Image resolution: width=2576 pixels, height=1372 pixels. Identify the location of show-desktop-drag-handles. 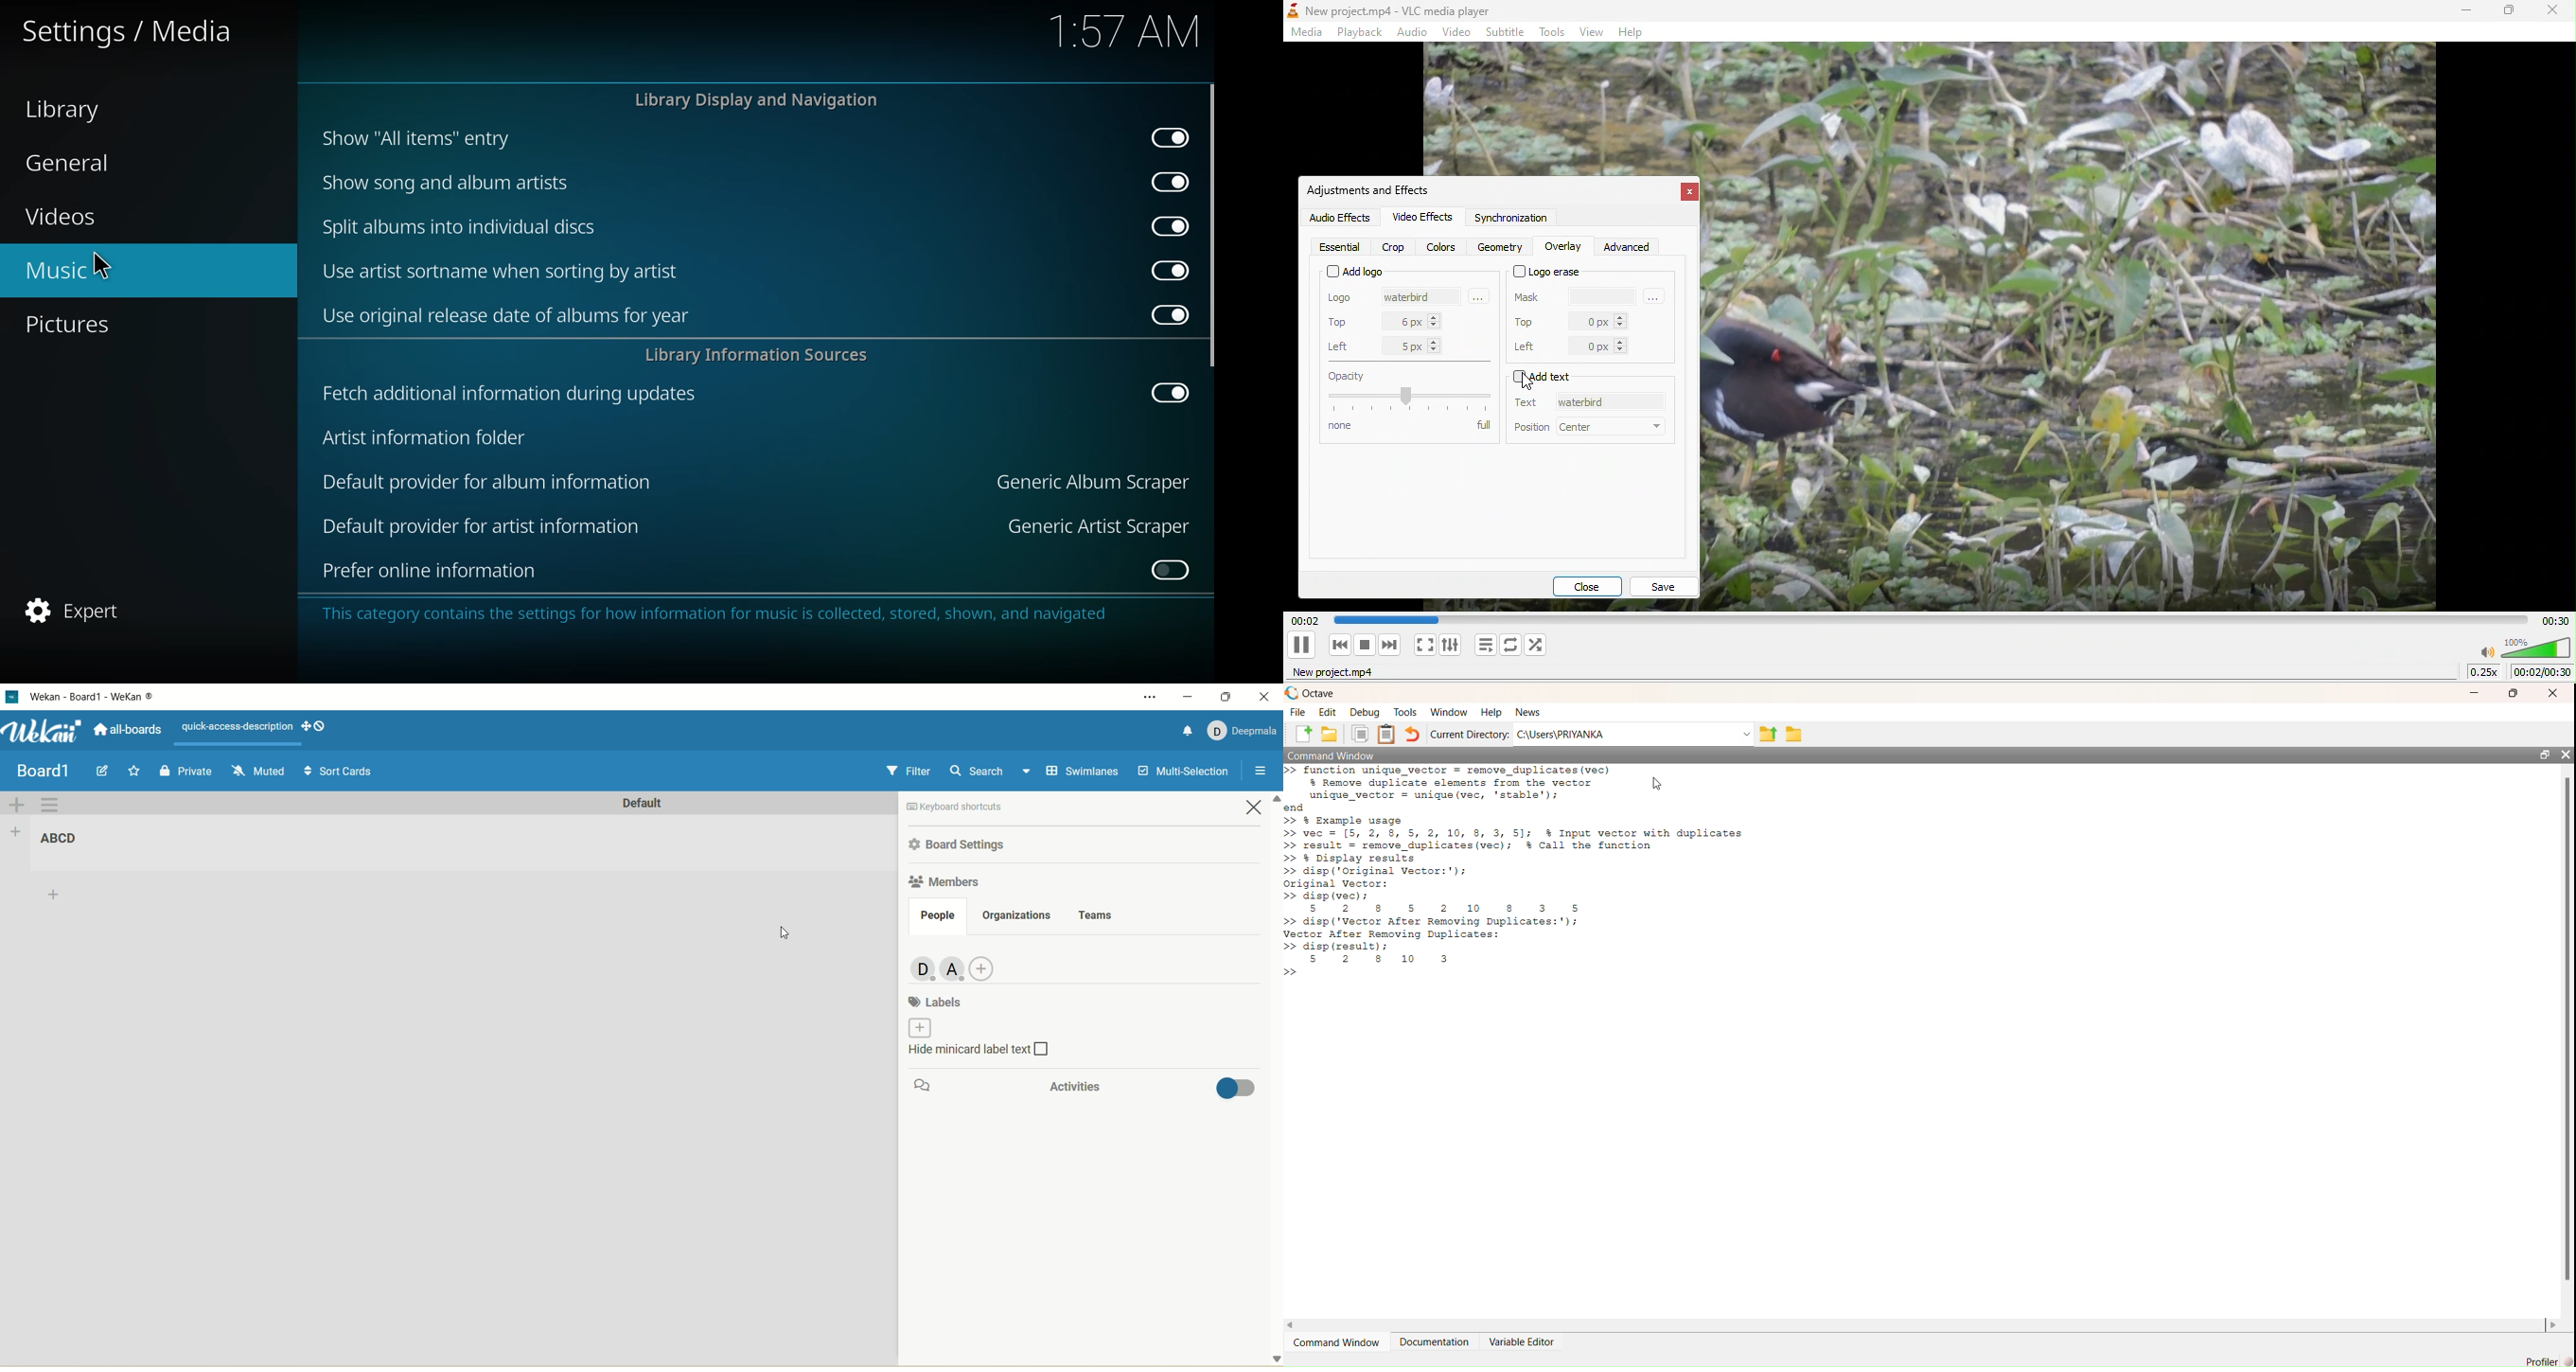
(306, 726).